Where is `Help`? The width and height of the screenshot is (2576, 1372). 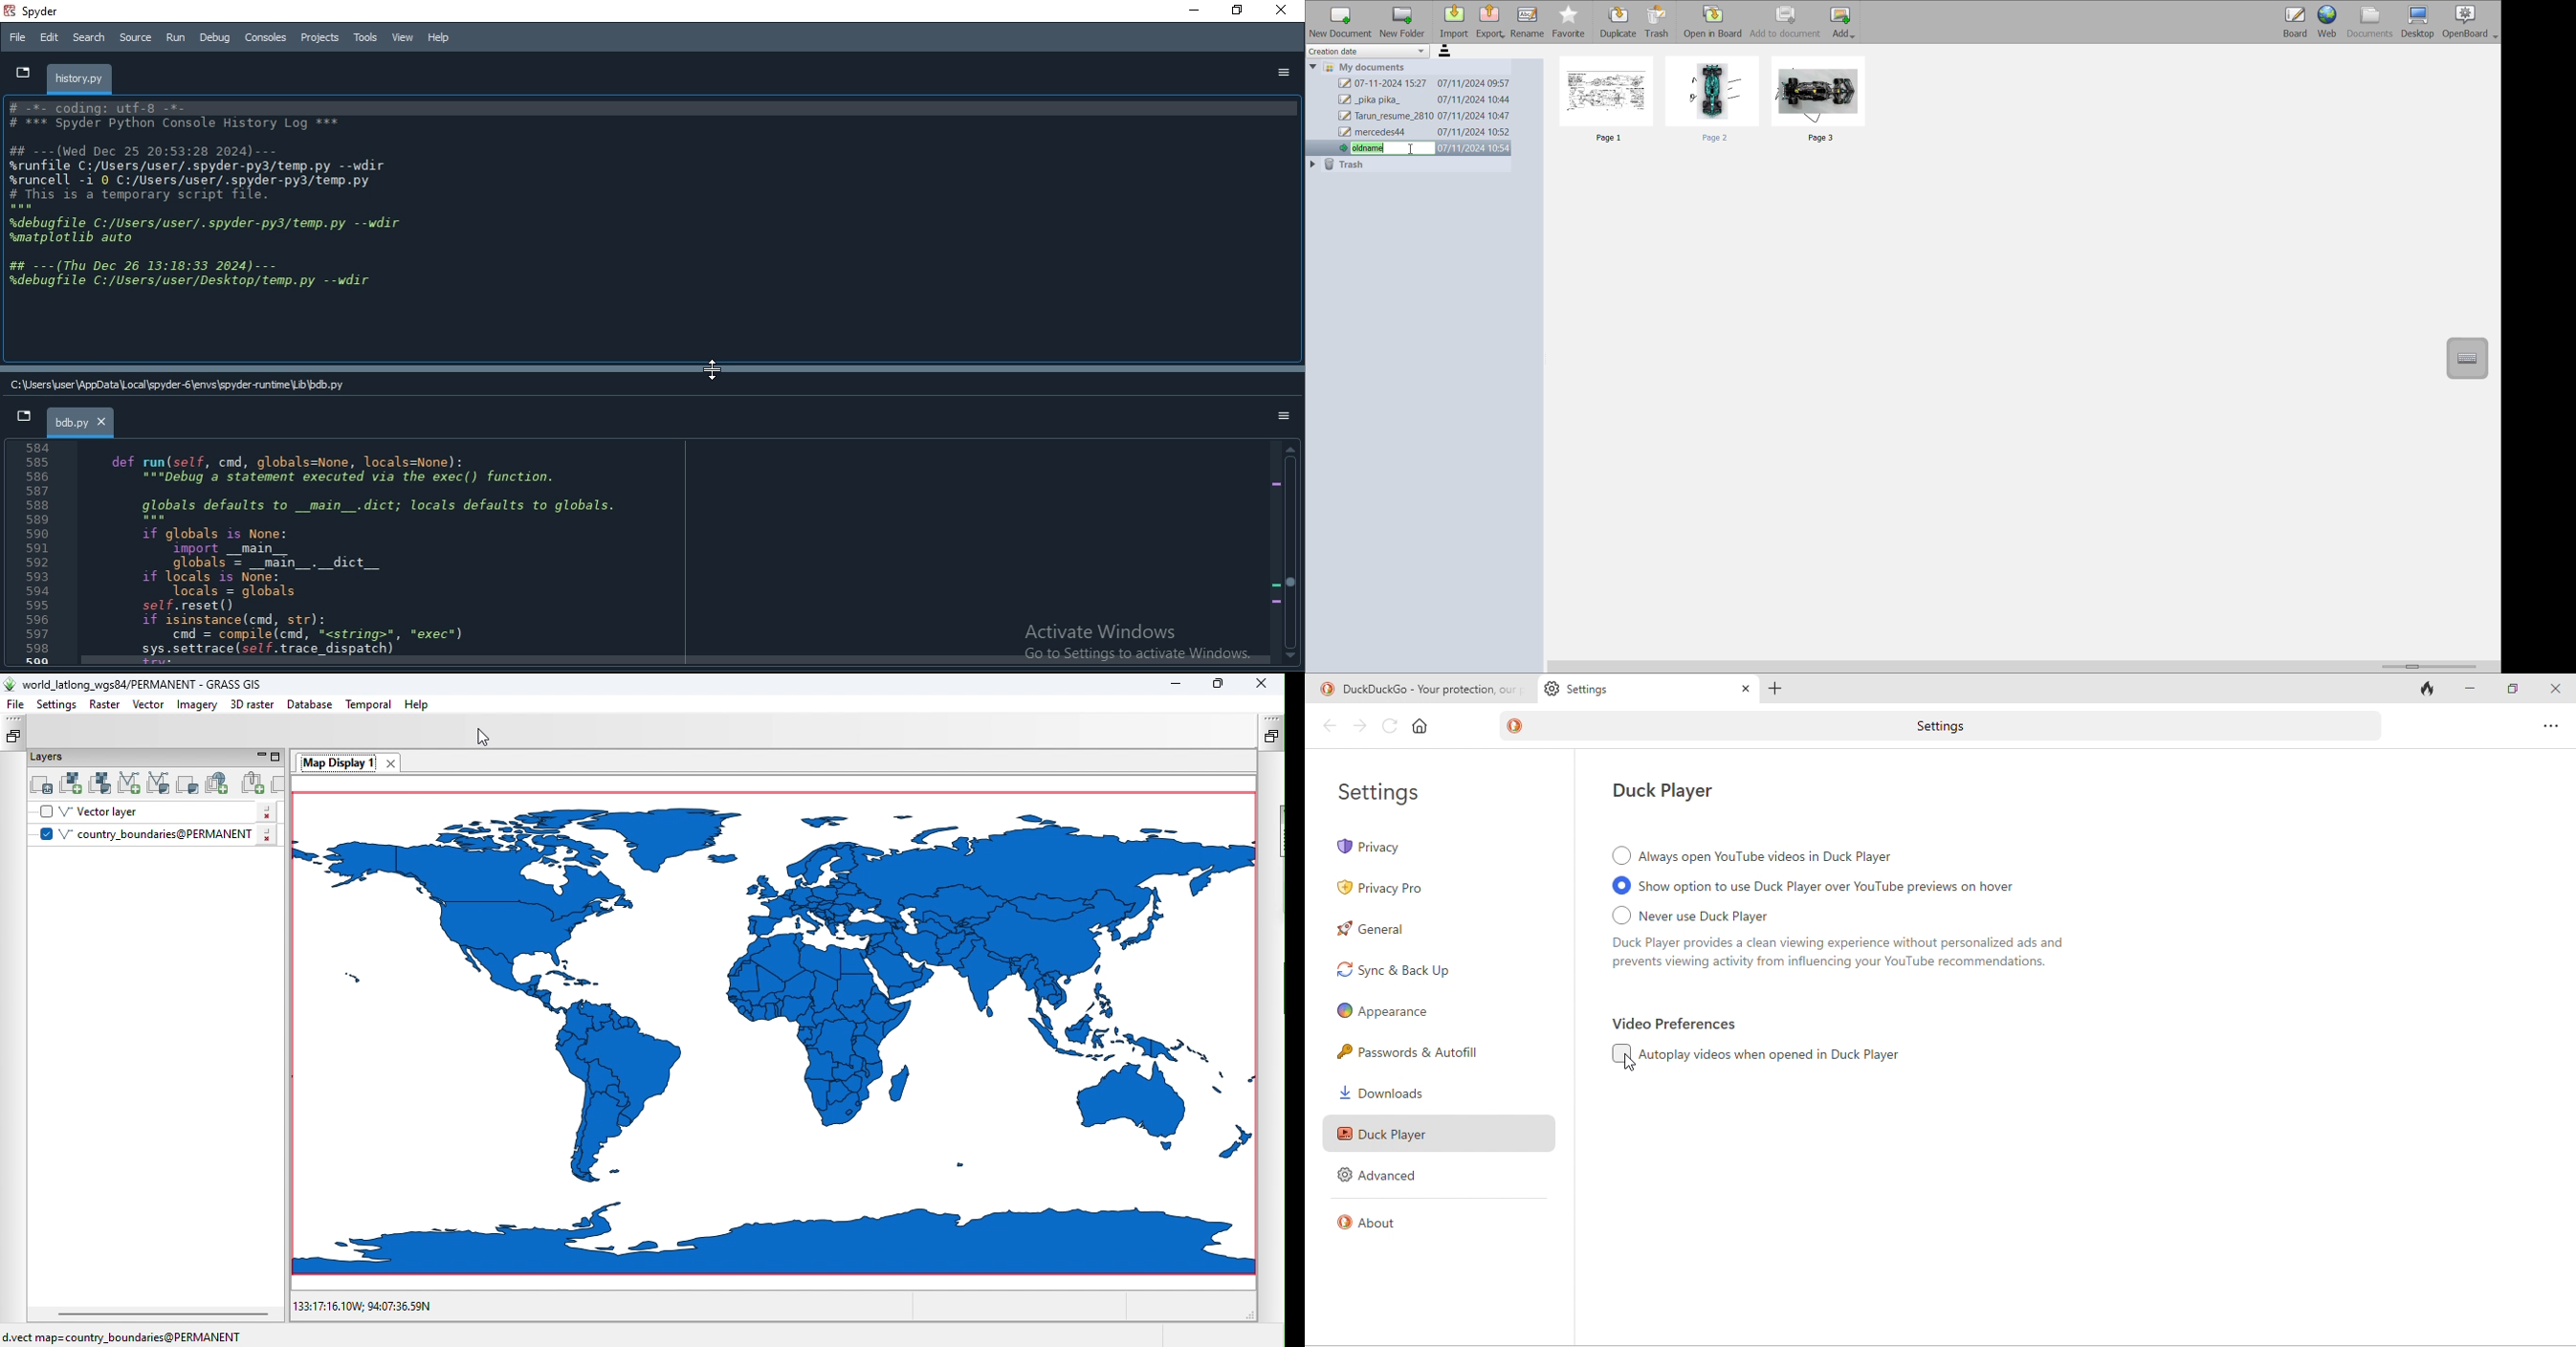
Help is located at coordinates (437, 36).